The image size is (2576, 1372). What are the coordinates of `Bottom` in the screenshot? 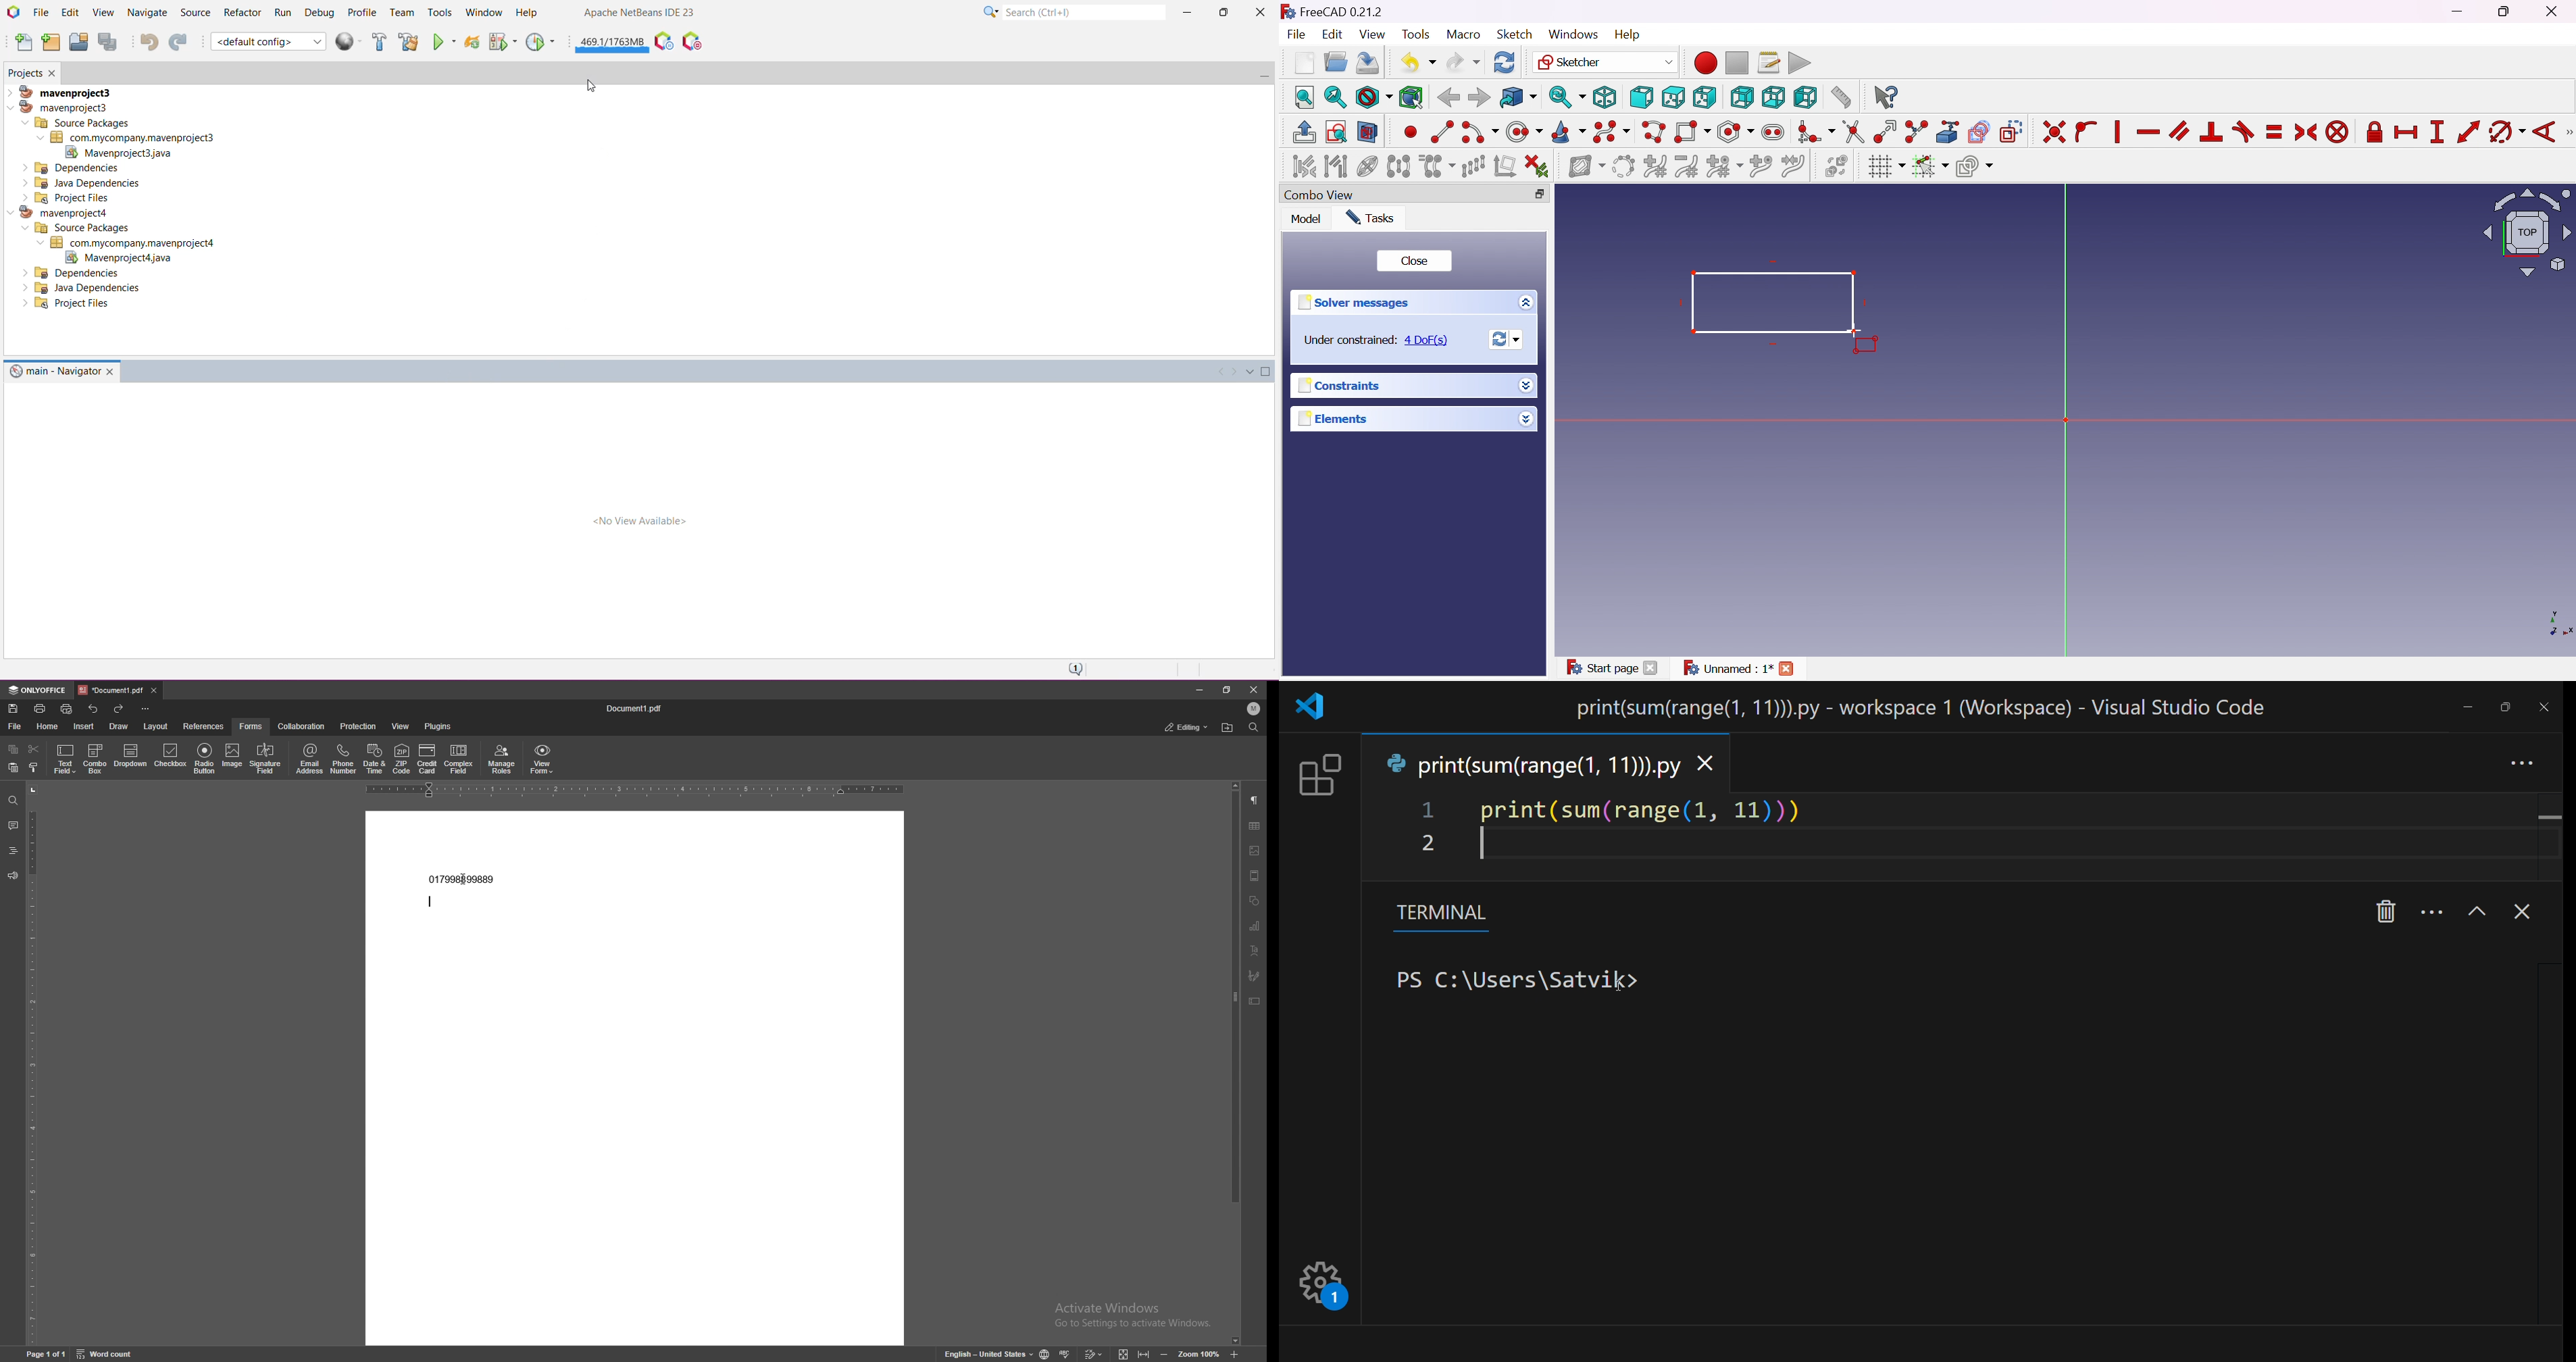 It's located at (1773, 97).